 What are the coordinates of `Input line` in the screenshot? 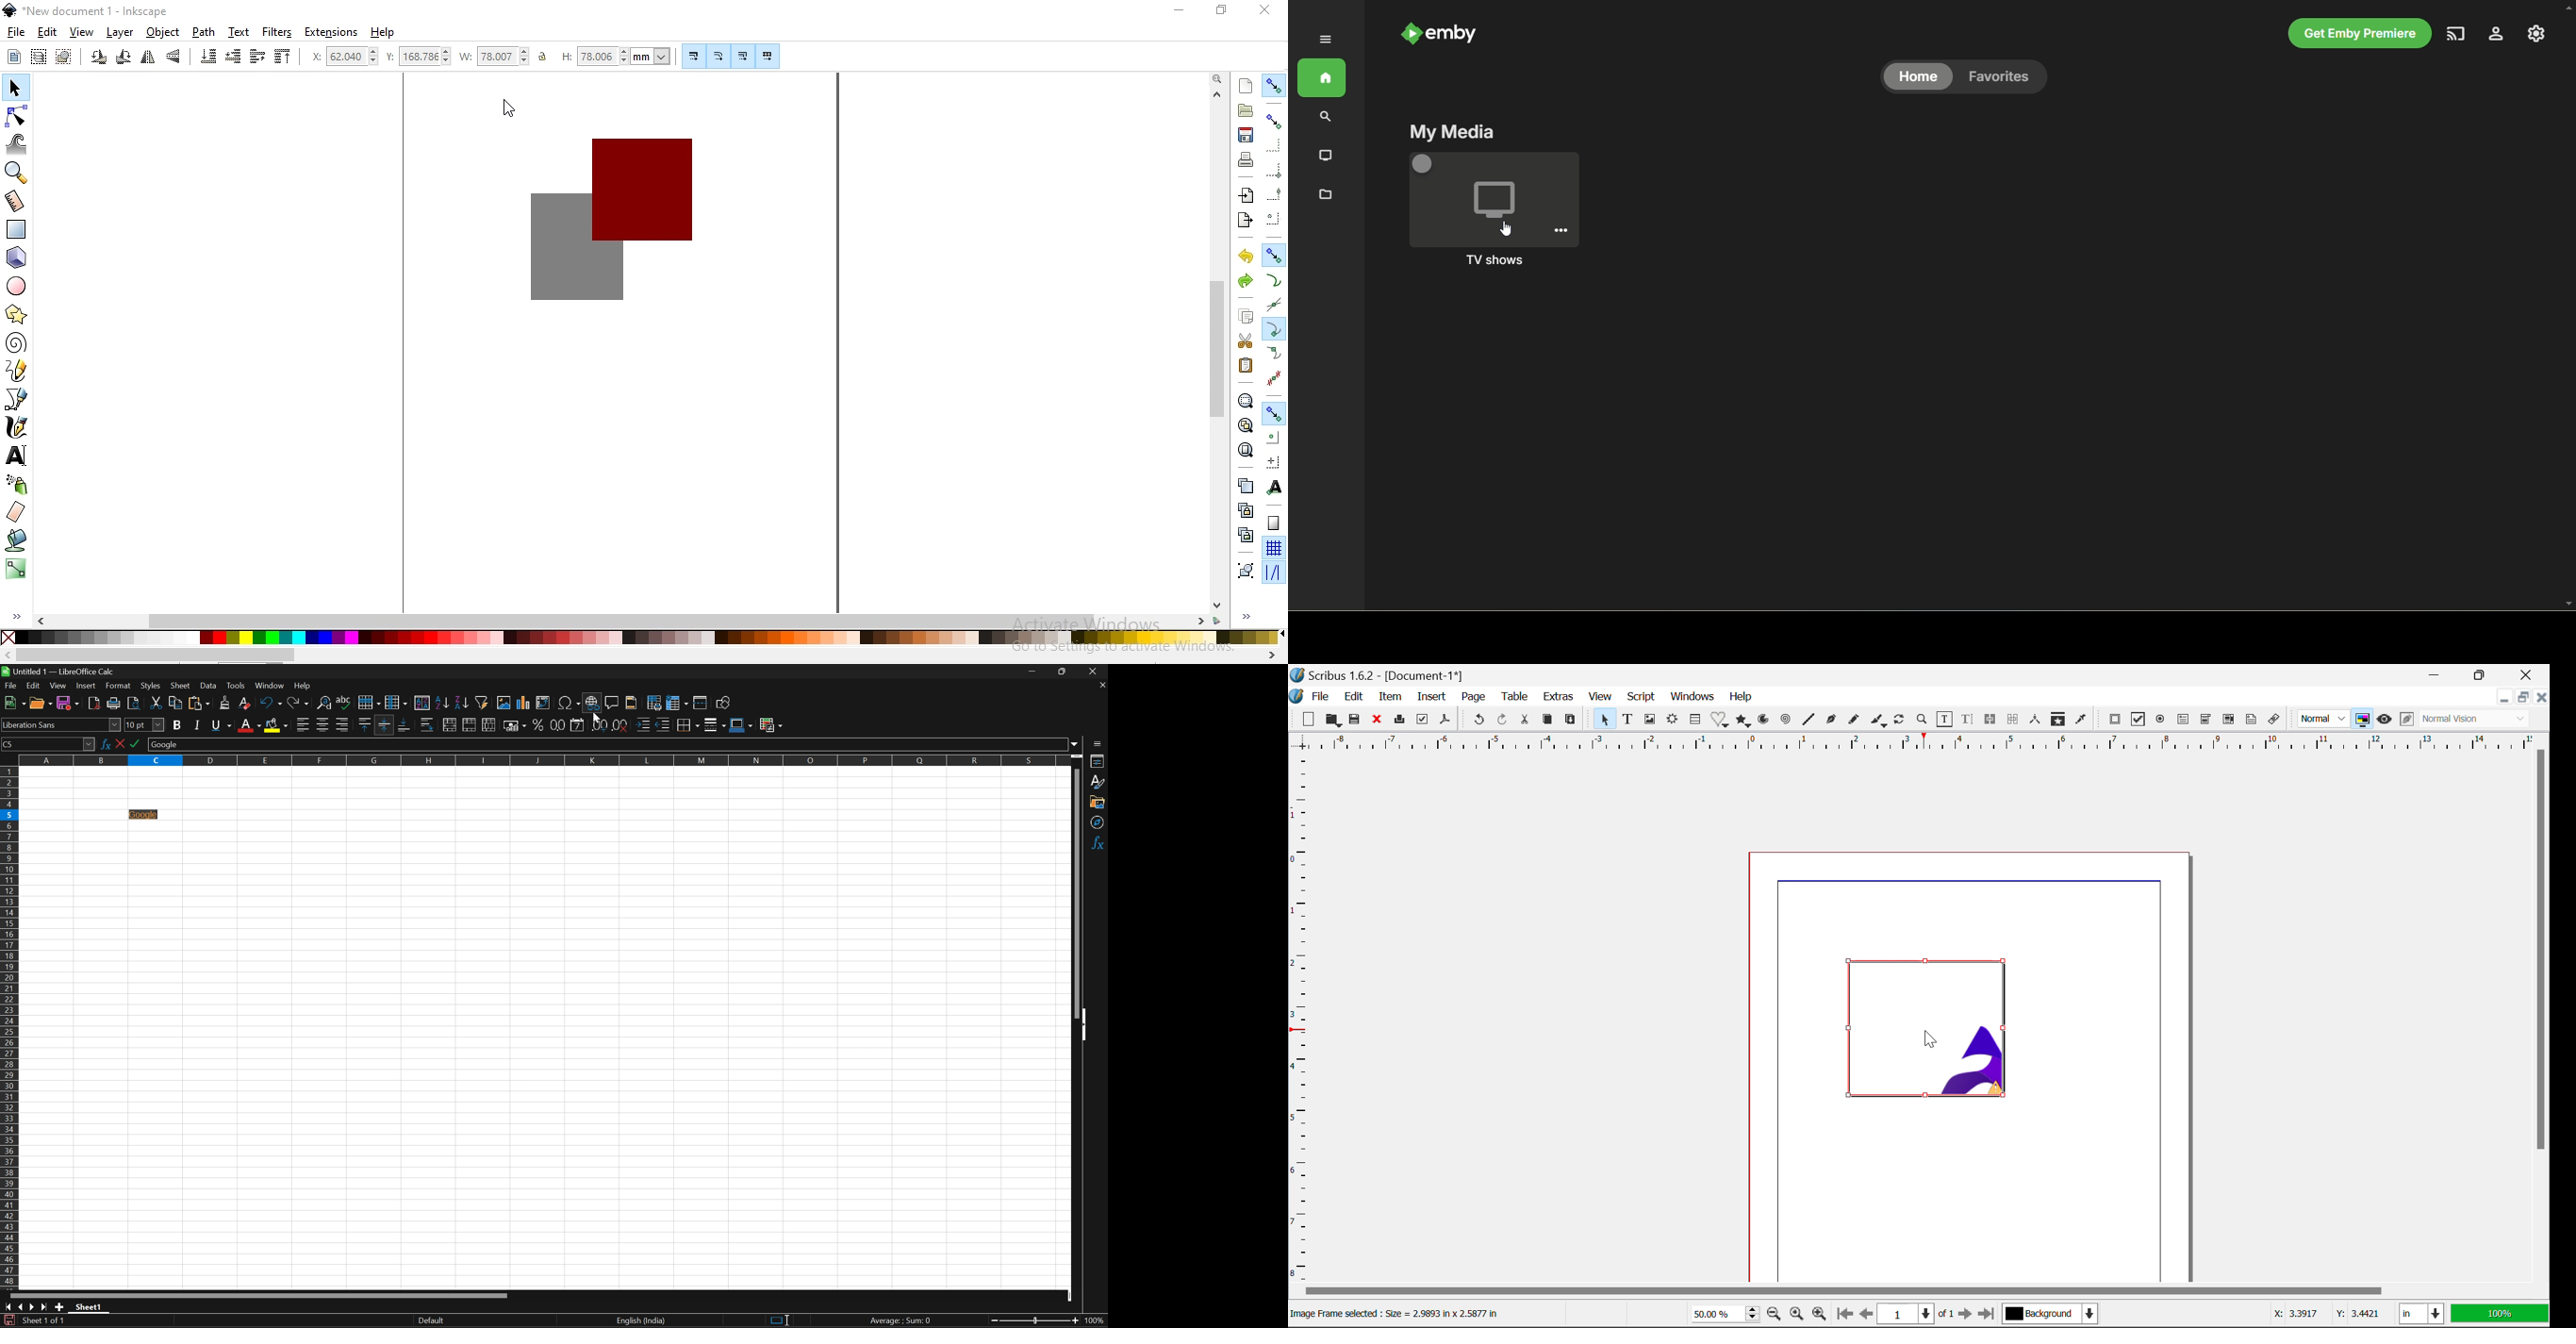 It's located at (608, 744).